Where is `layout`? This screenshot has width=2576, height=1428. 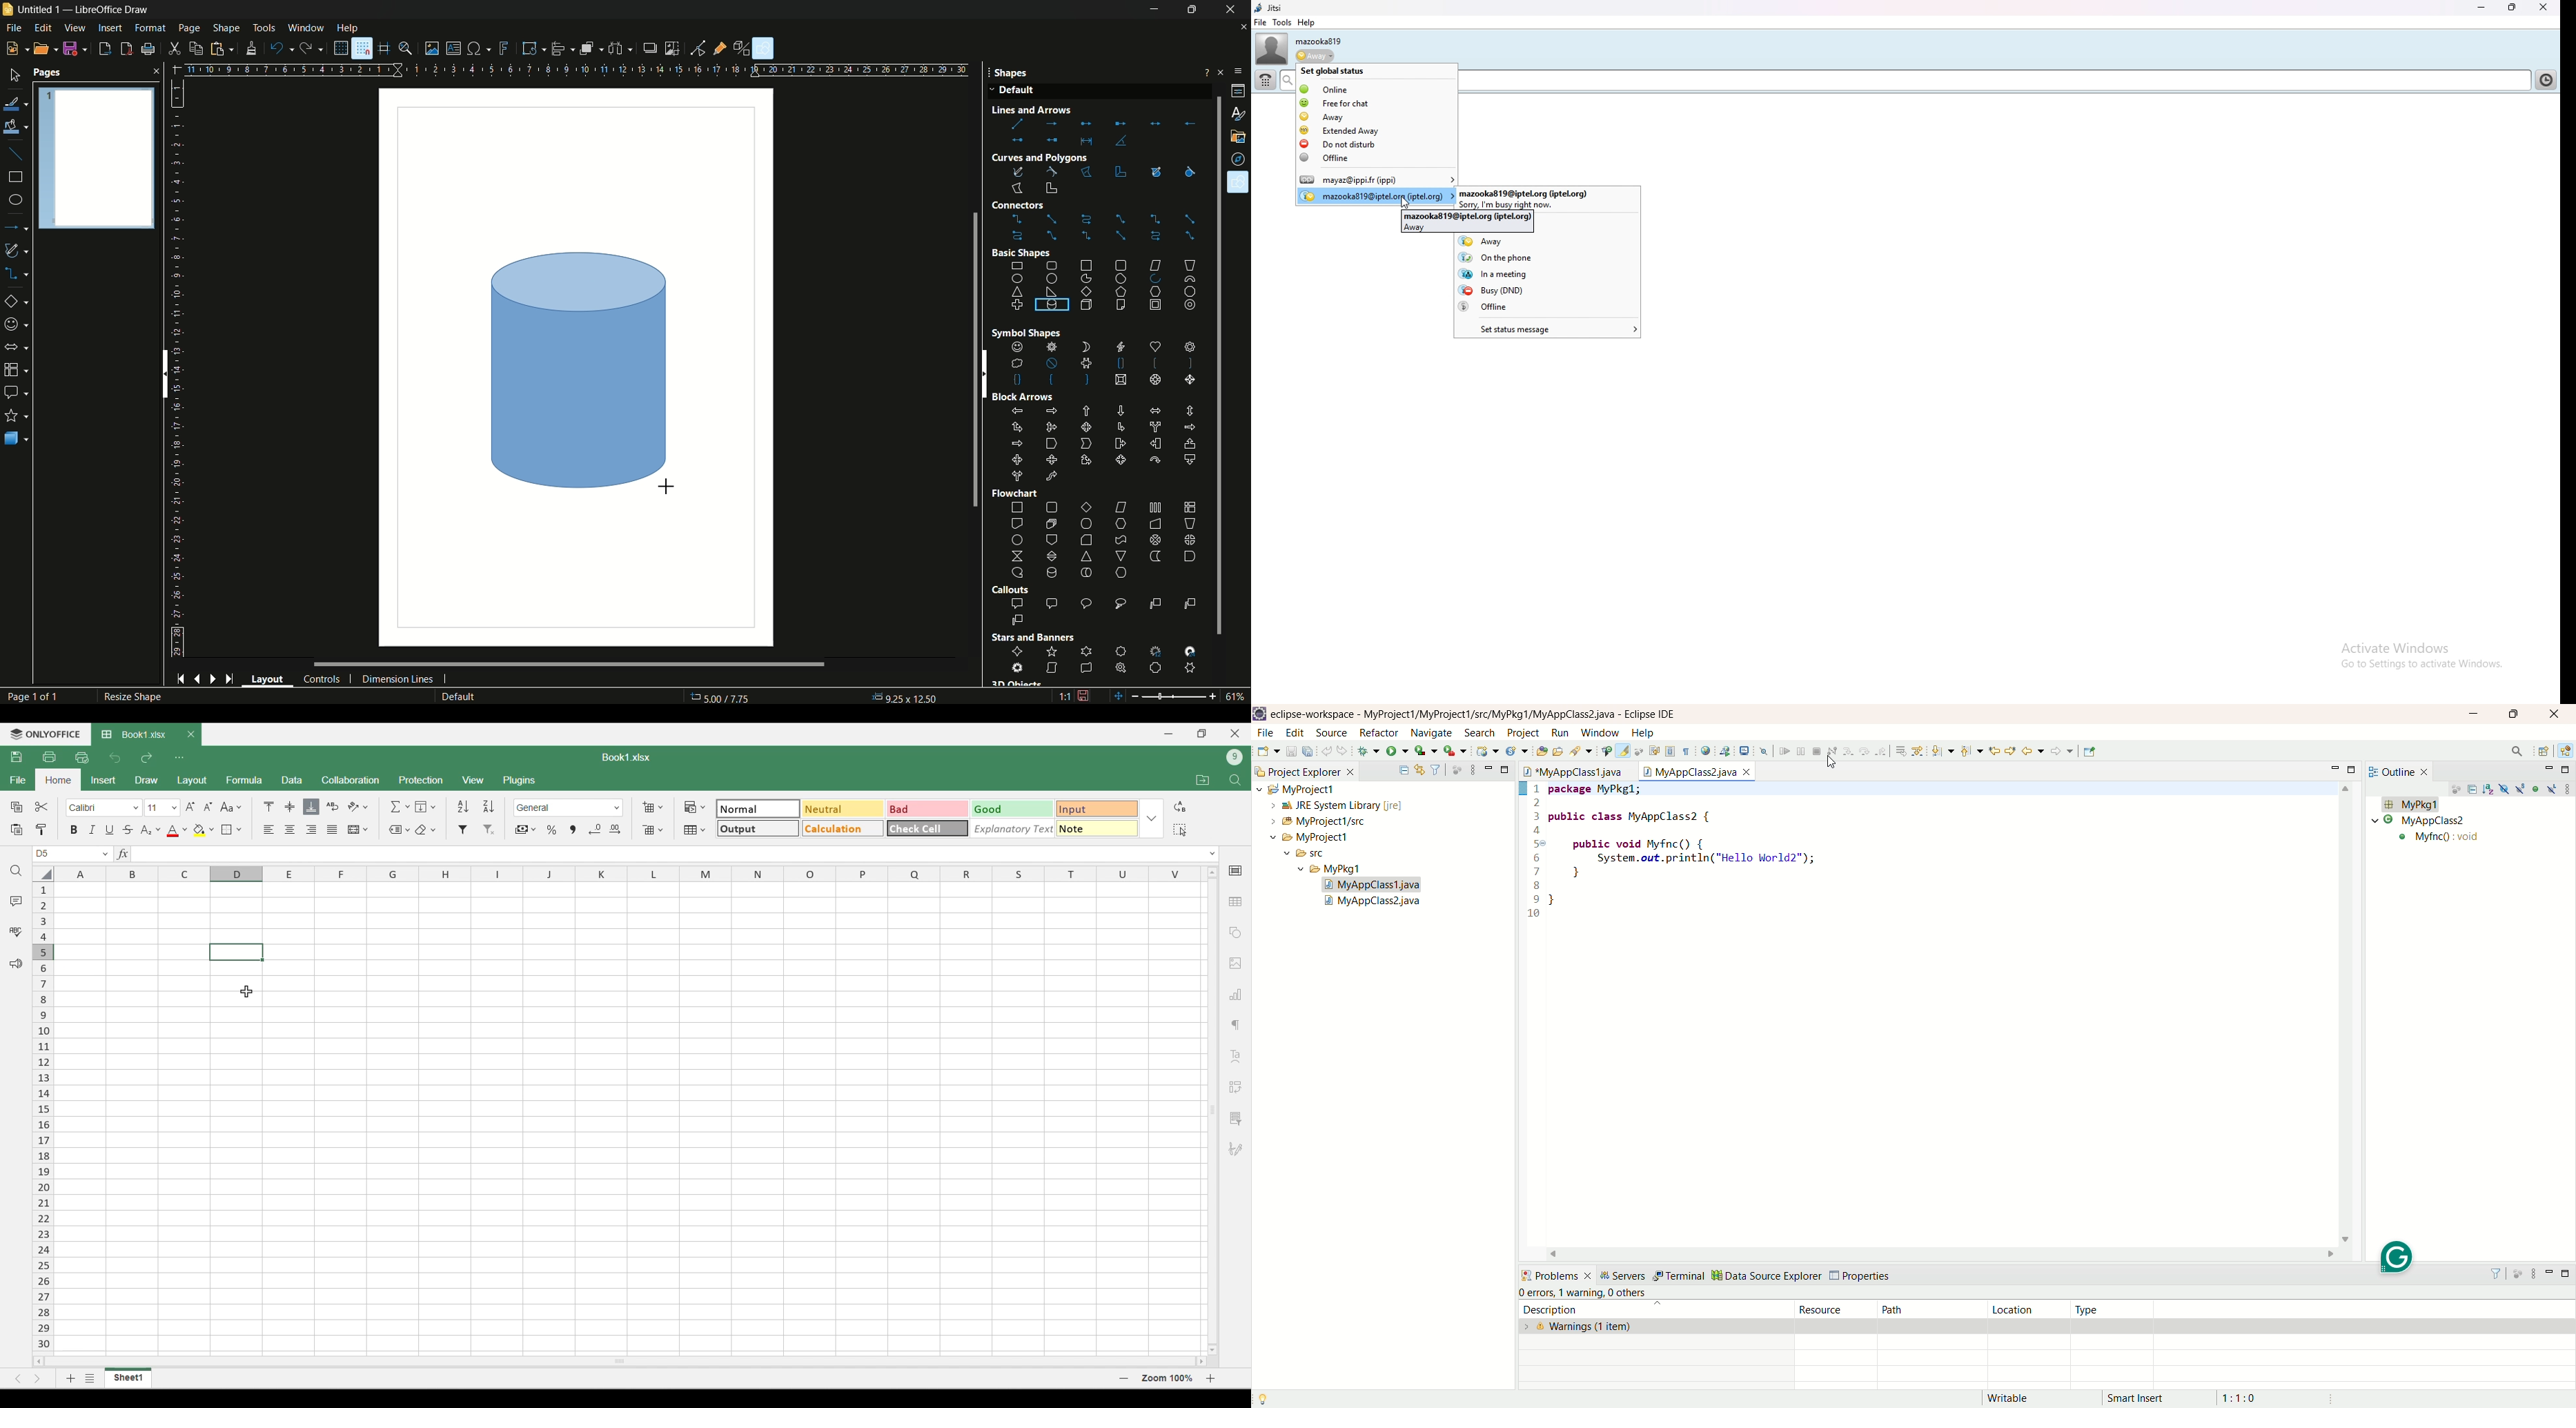 layout is located at coordinates (268, 679).